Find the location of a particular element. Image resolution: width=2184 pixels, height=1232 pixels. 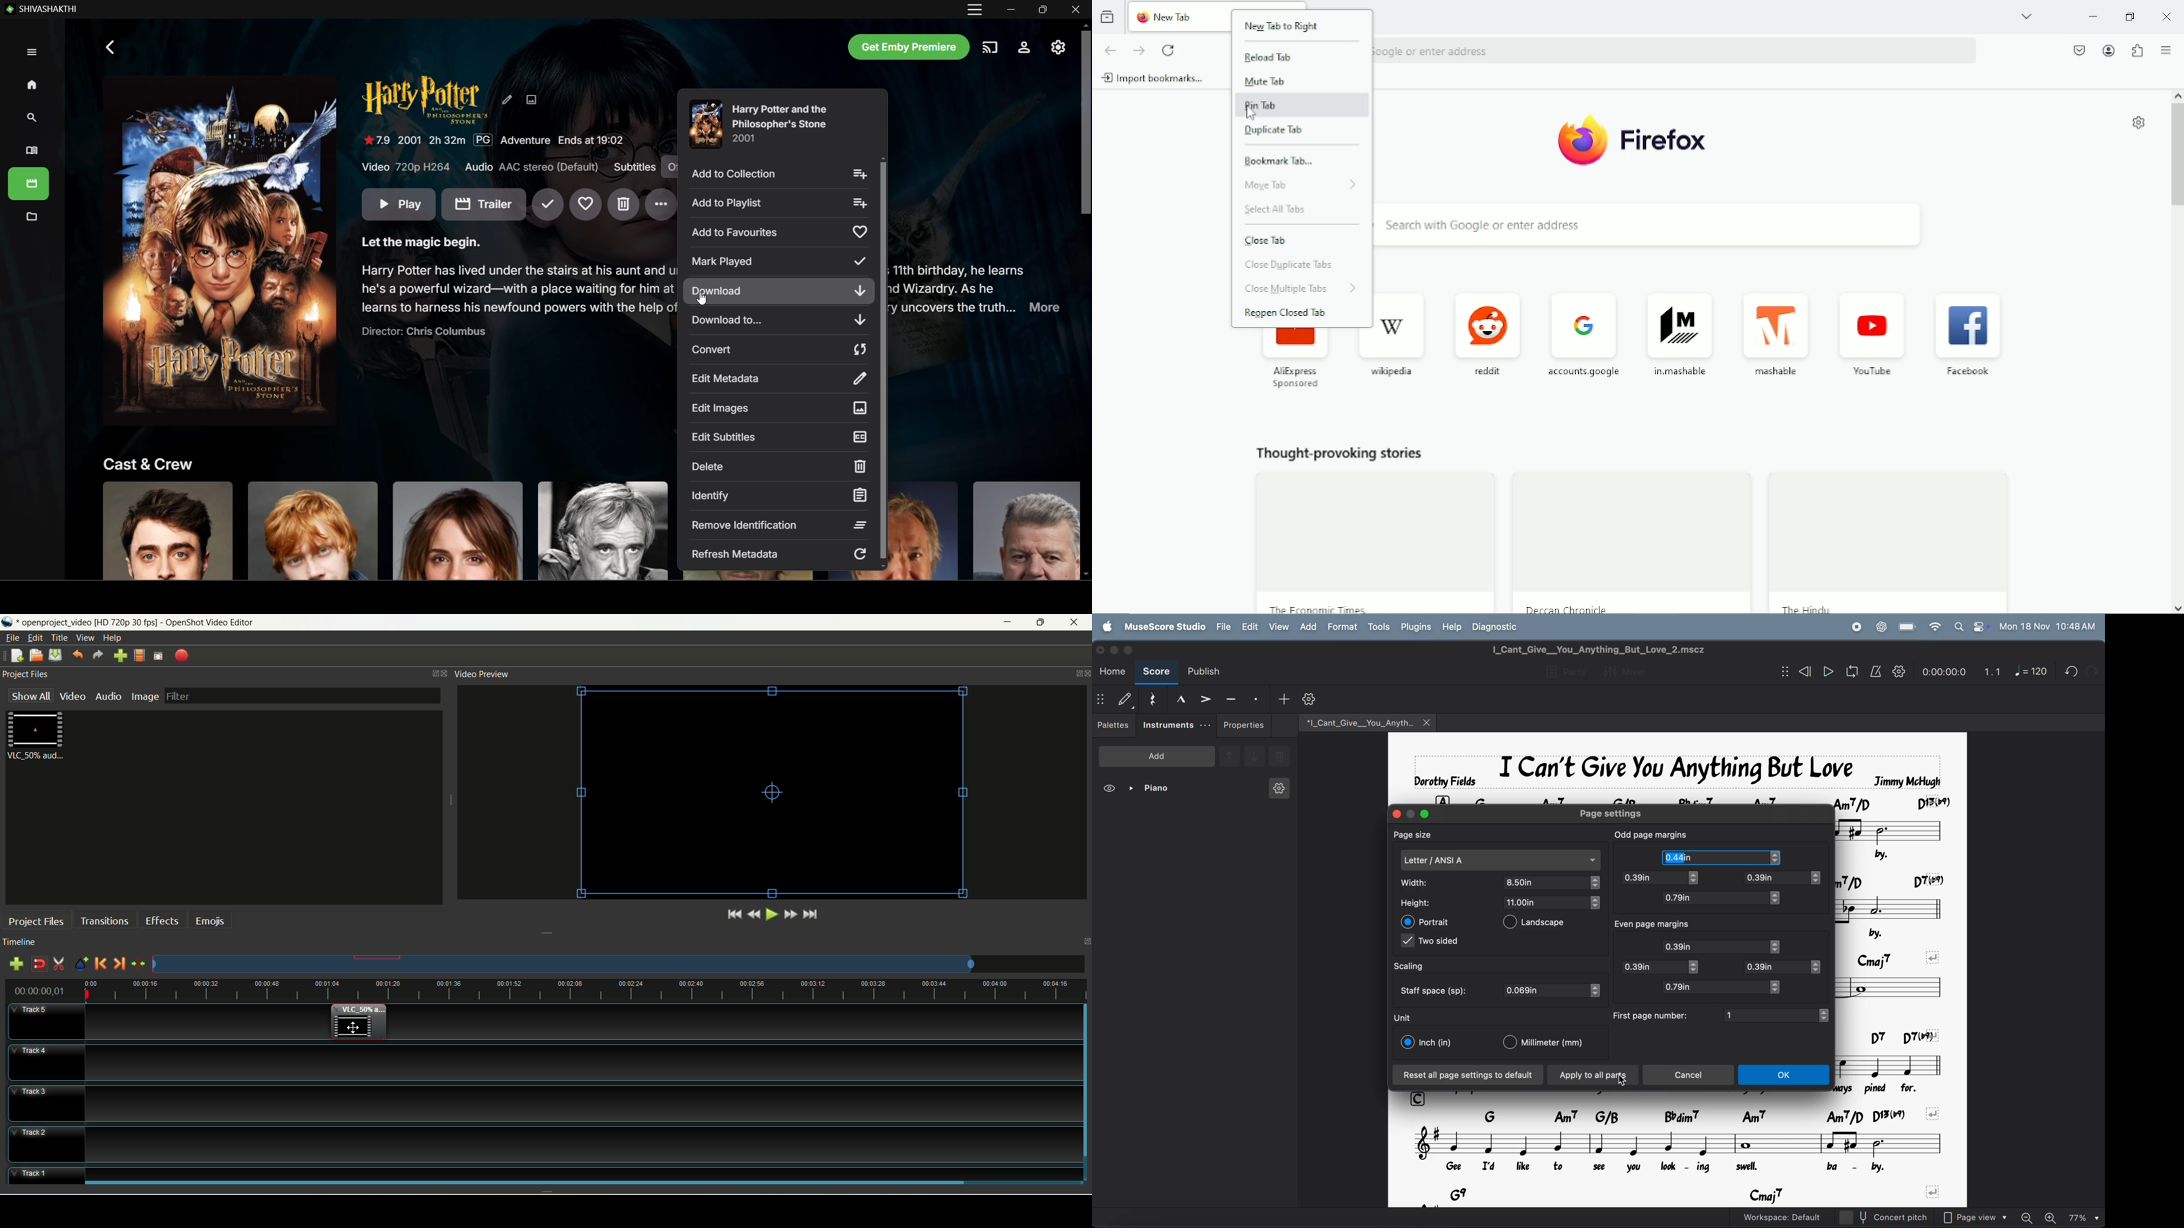

Firefox is located at coordinates (1634, 139).